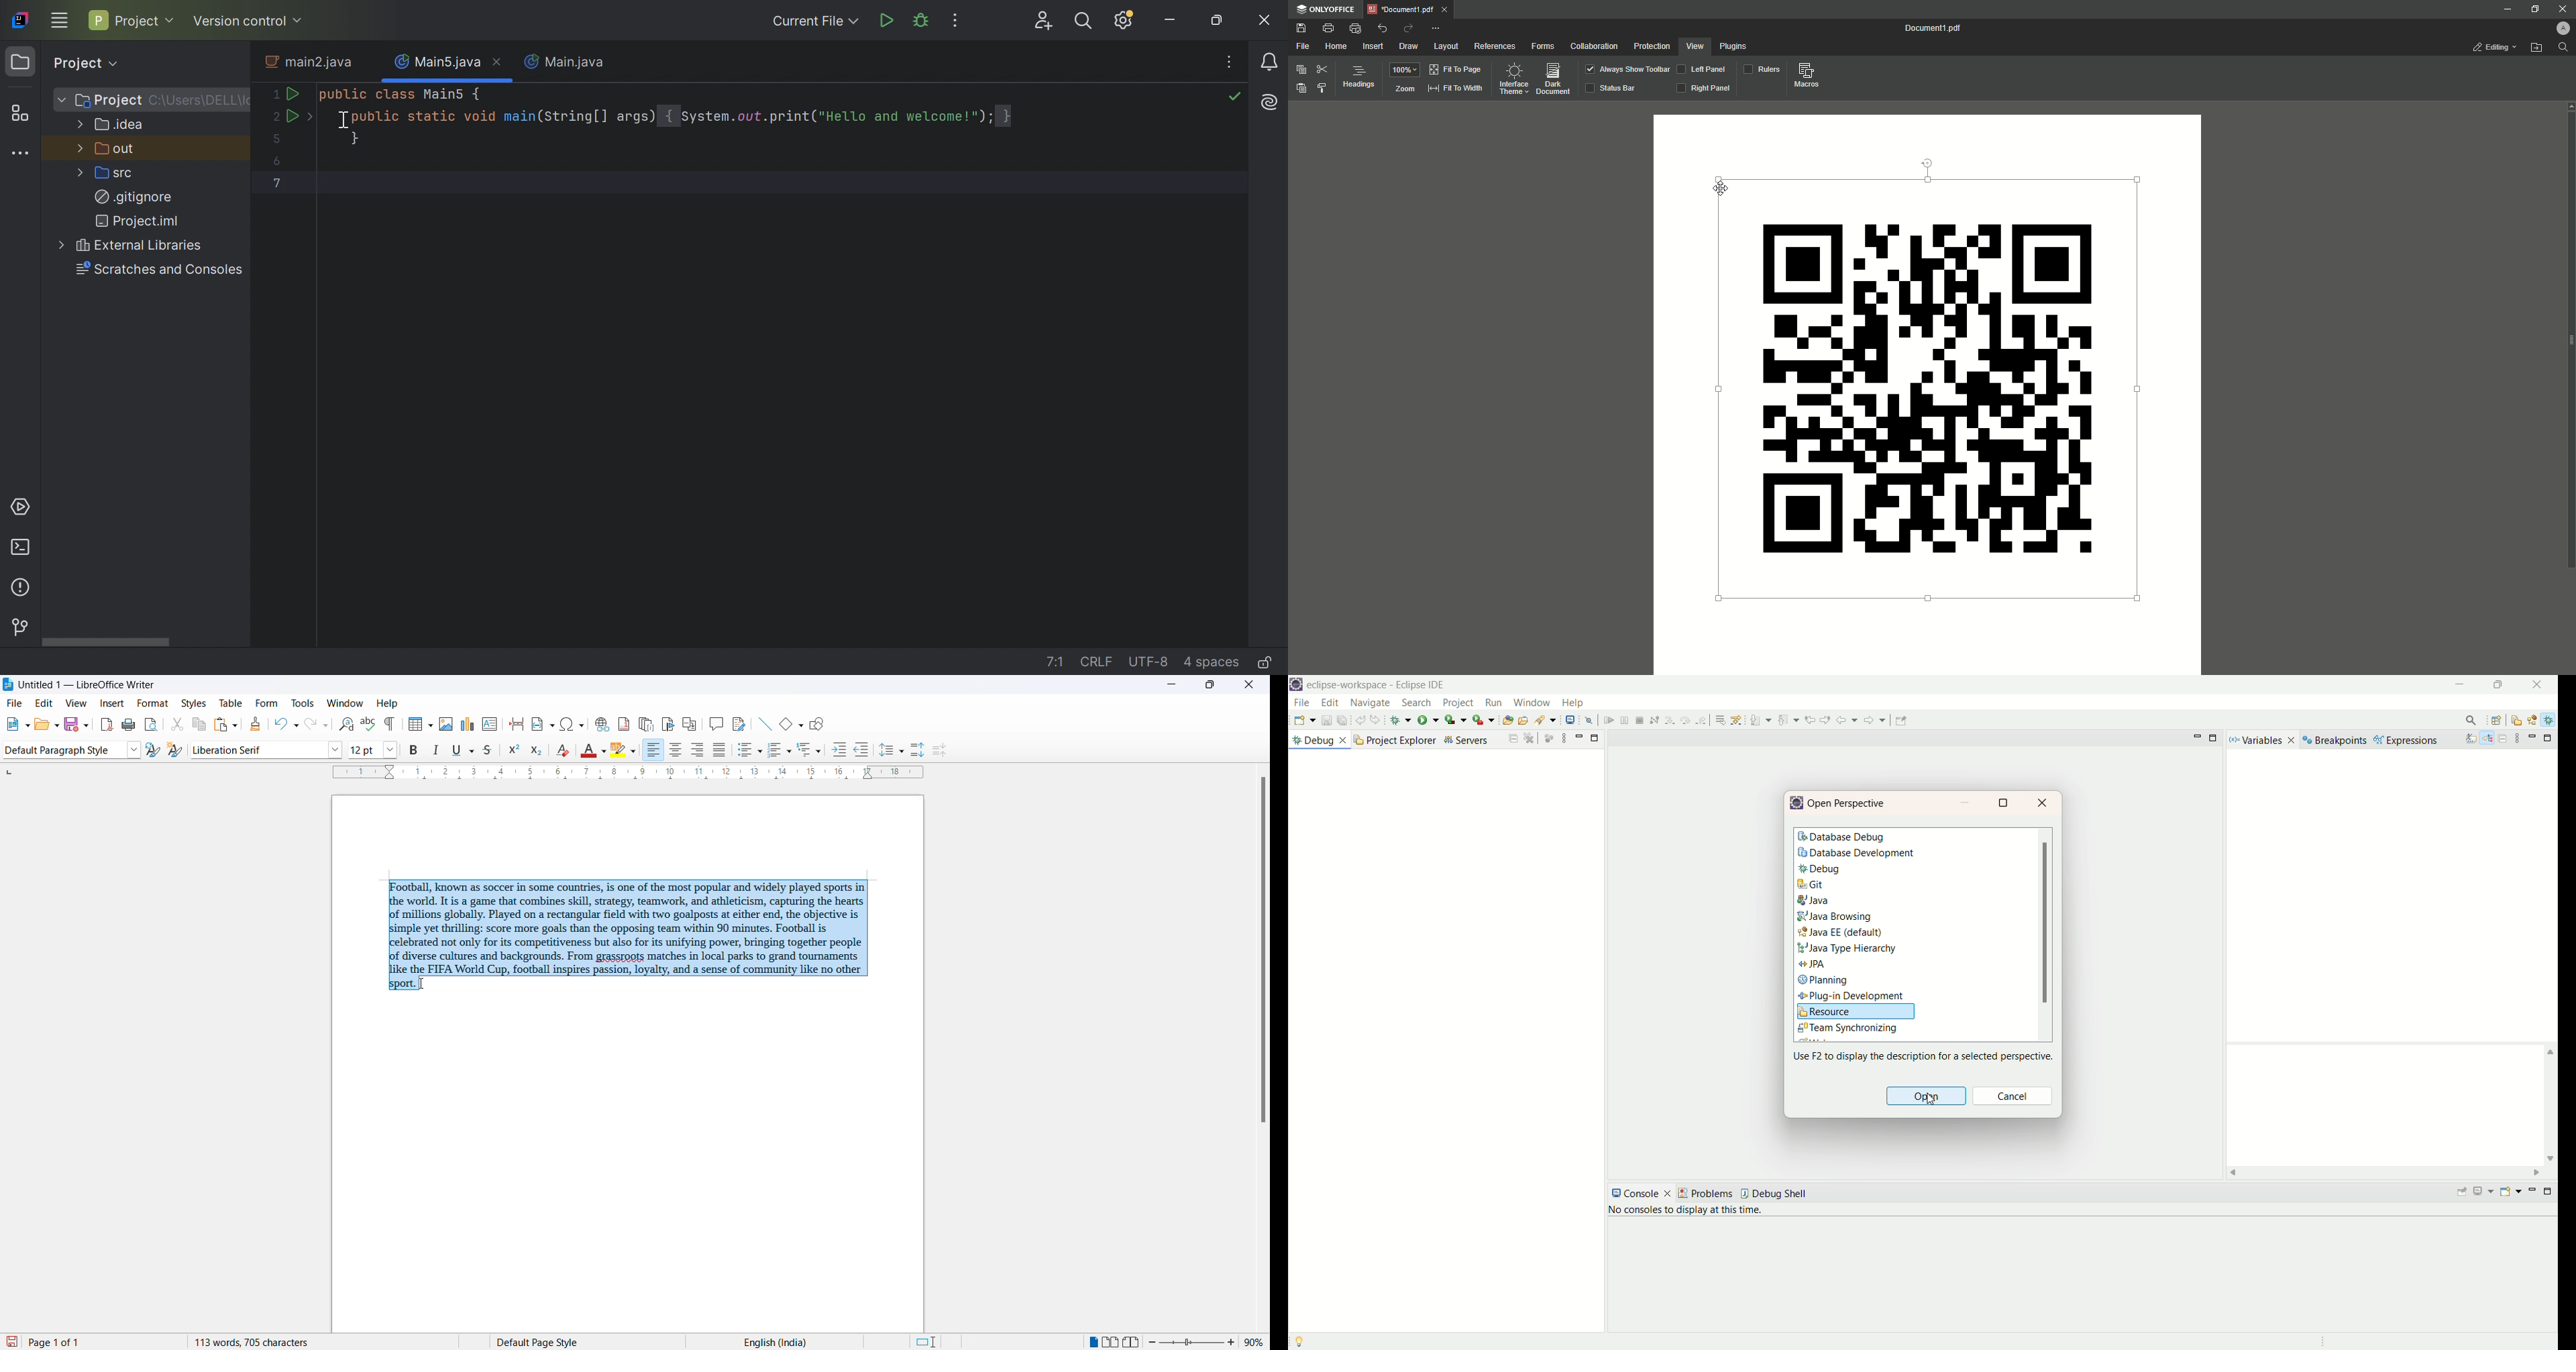 This screenshot has width=2576, height=1372. I want to click on step return, so click(1798, 720).